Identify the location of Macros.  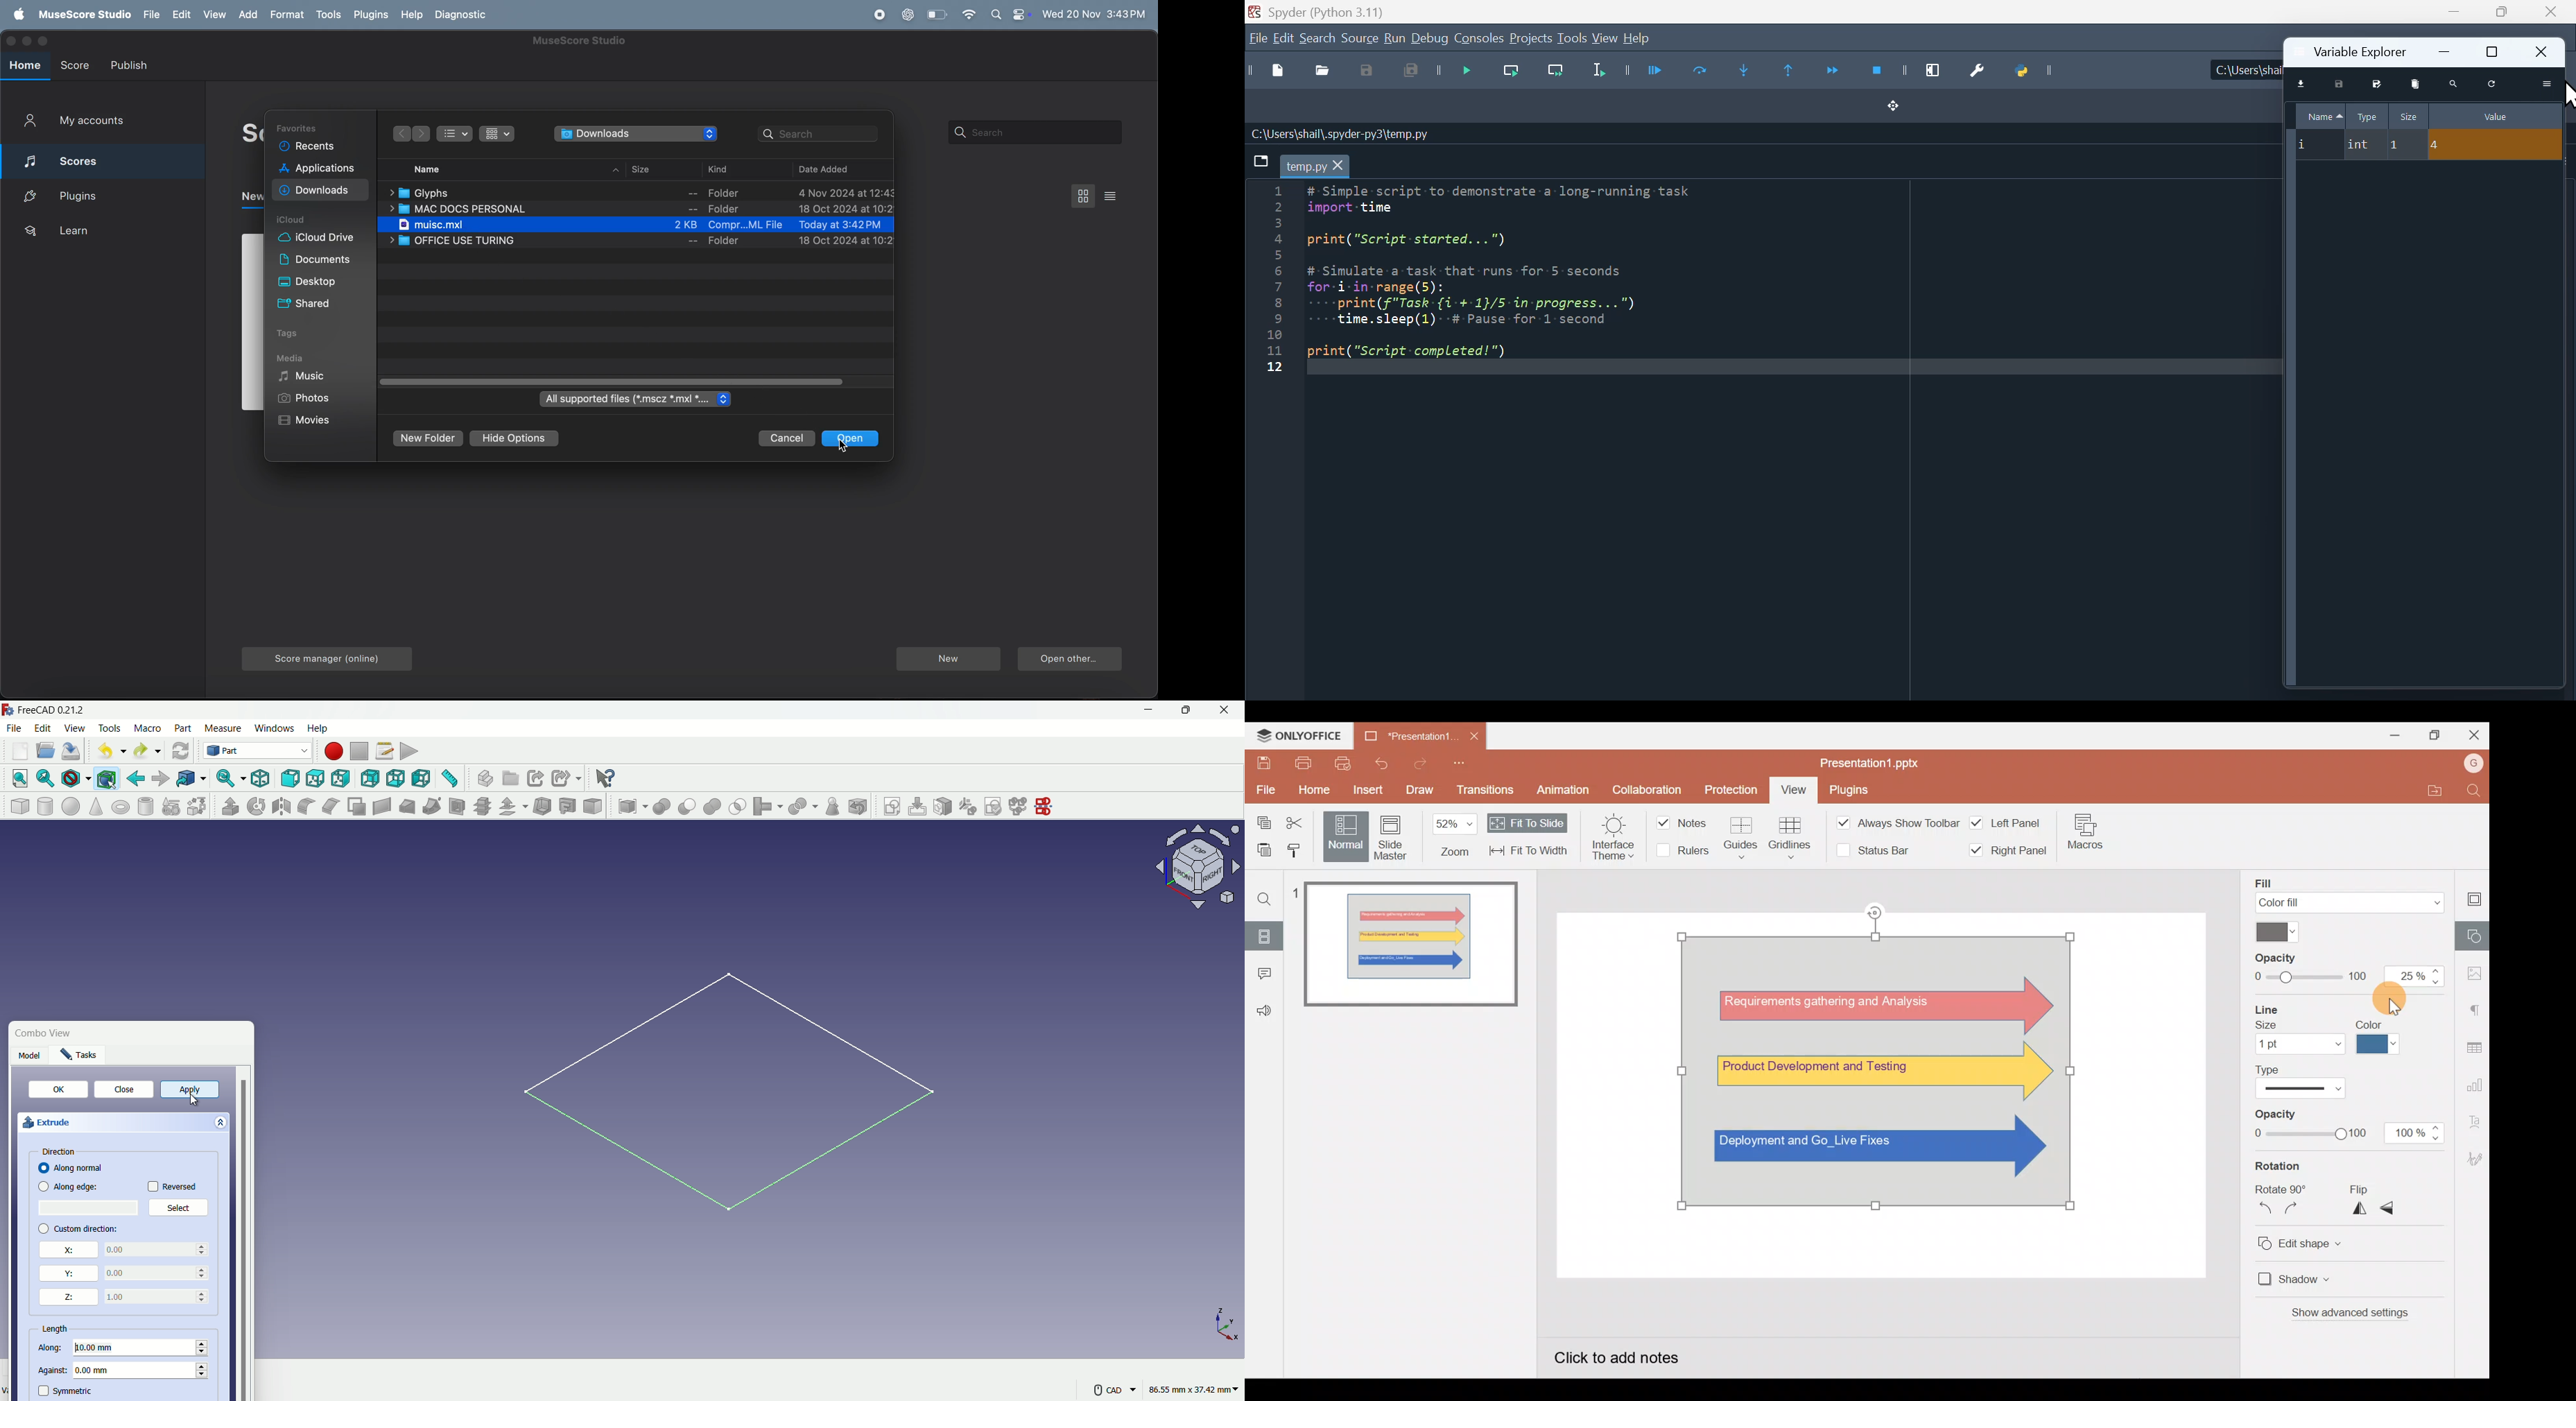
(2086, 832).